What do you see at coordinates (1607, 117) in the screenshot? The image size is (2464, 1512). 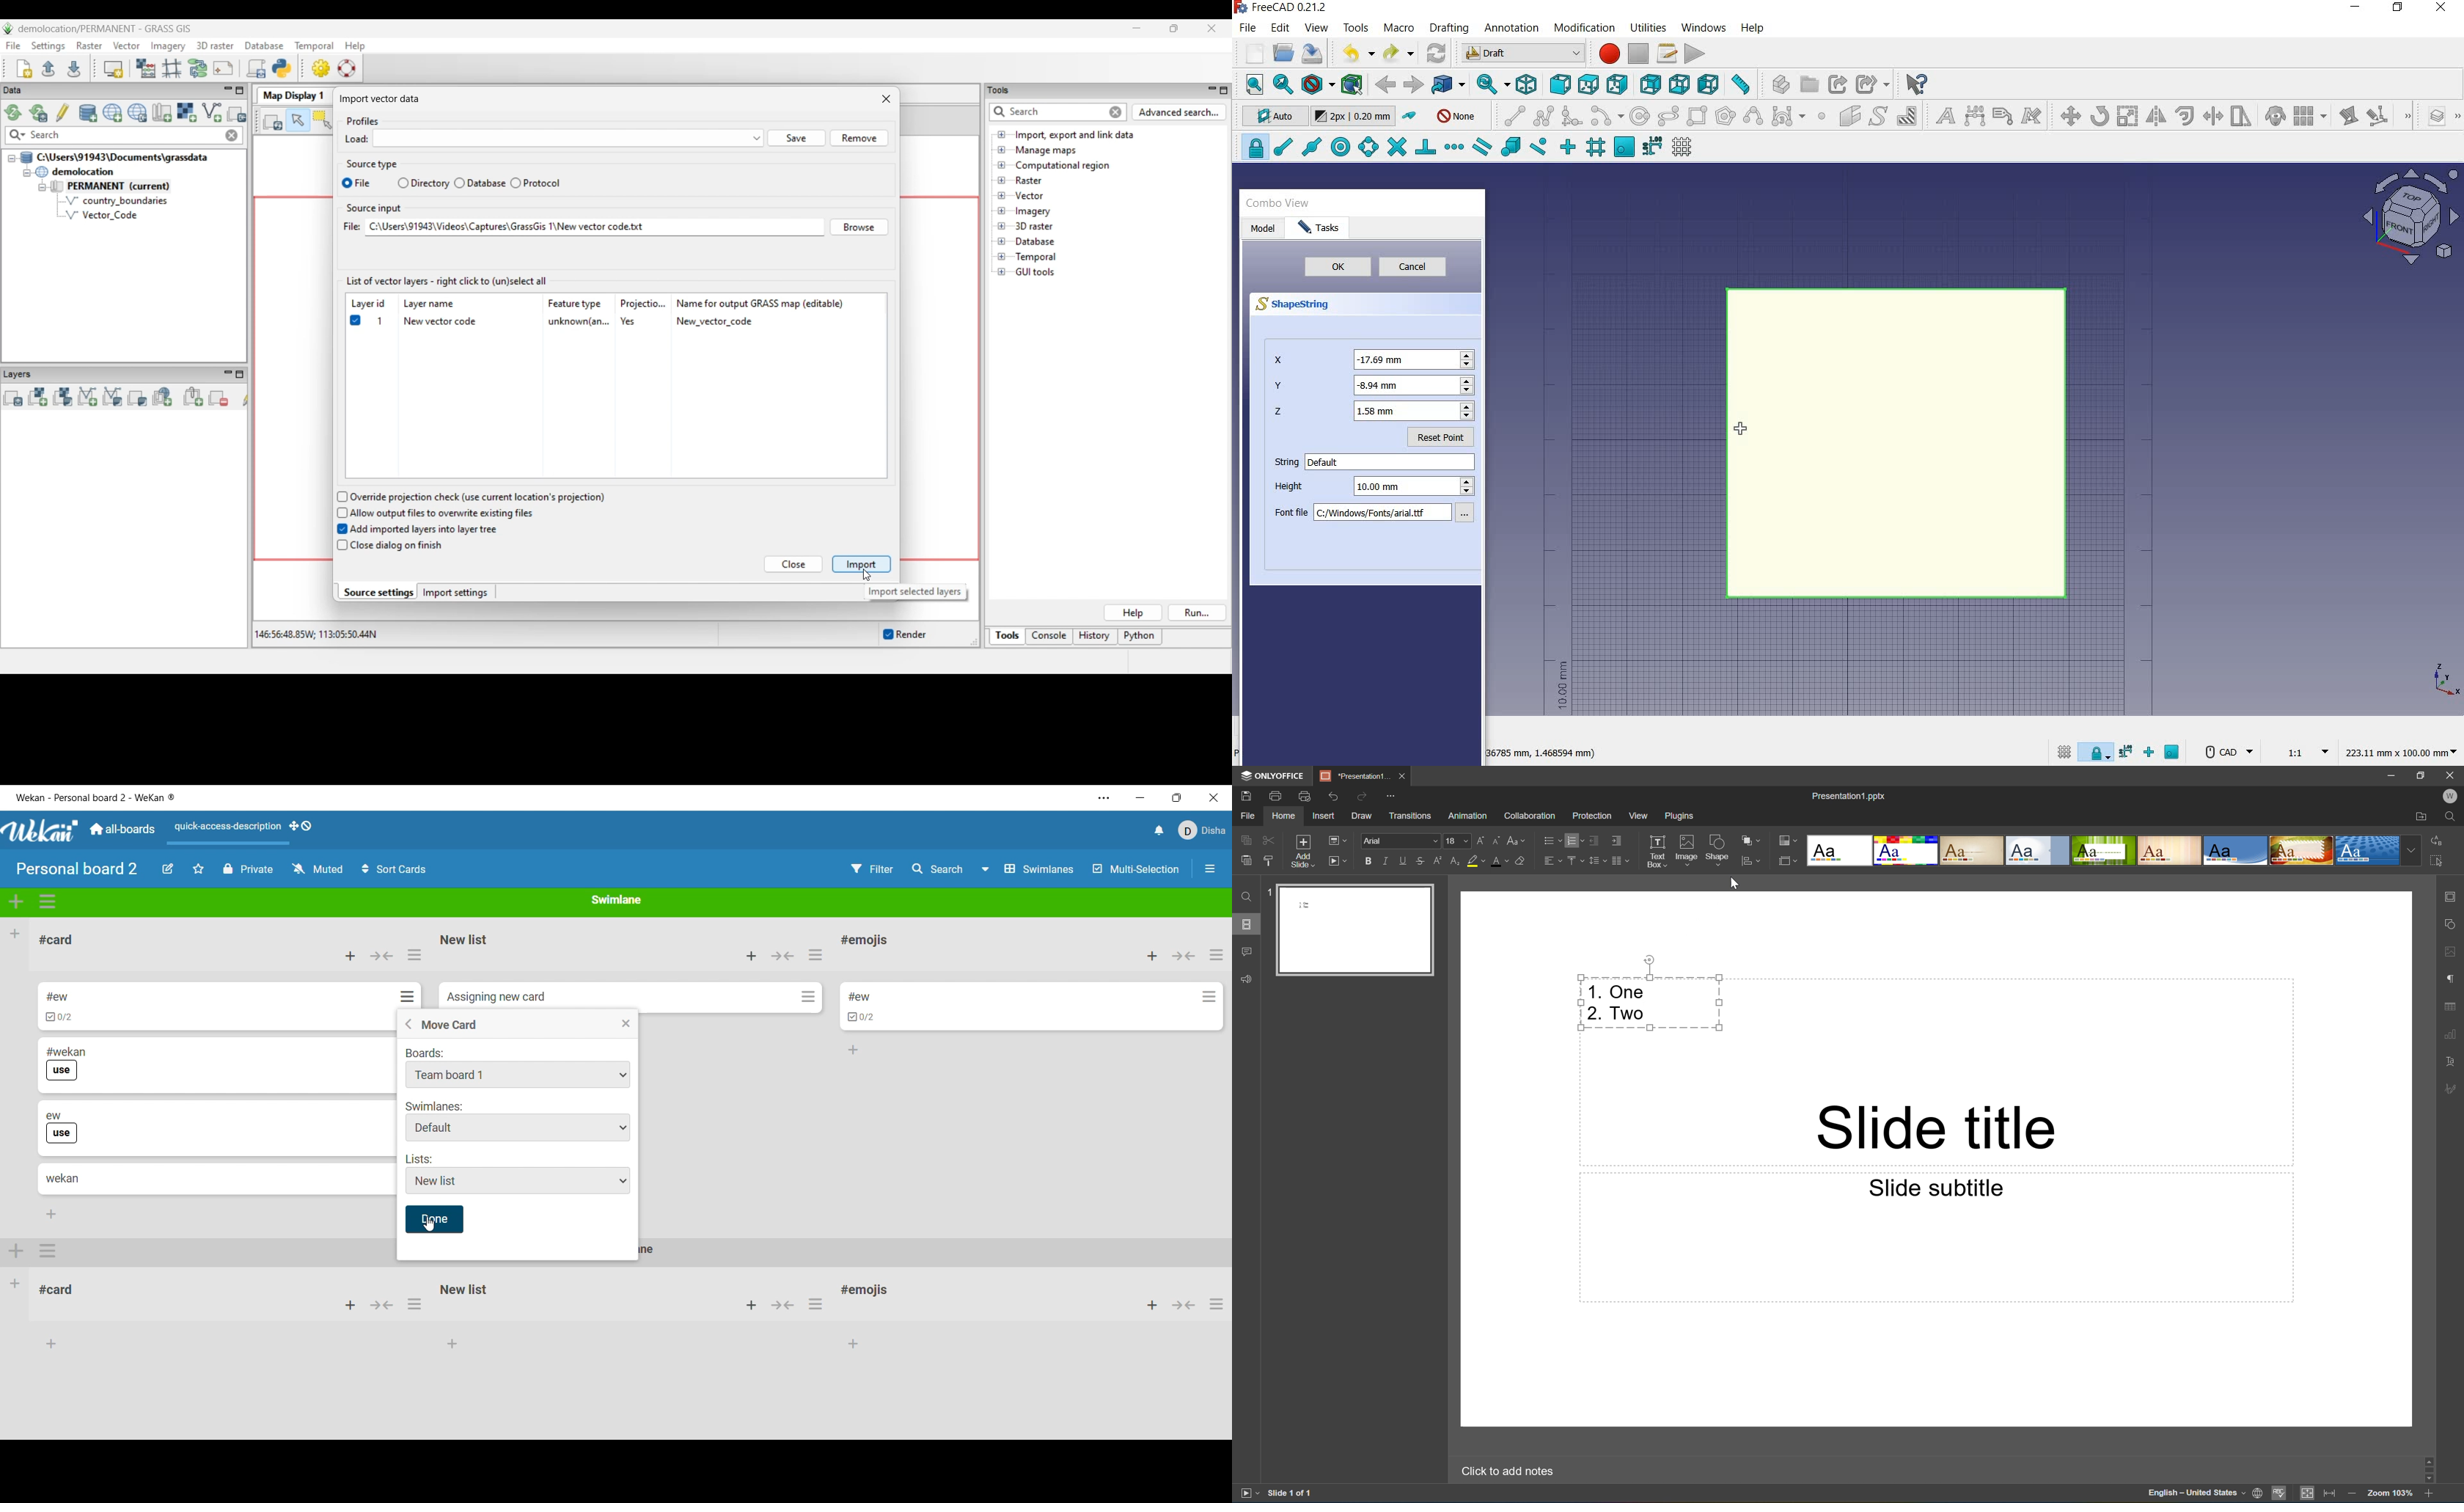 I see `arc tools` at bounding box center [1607, 117].